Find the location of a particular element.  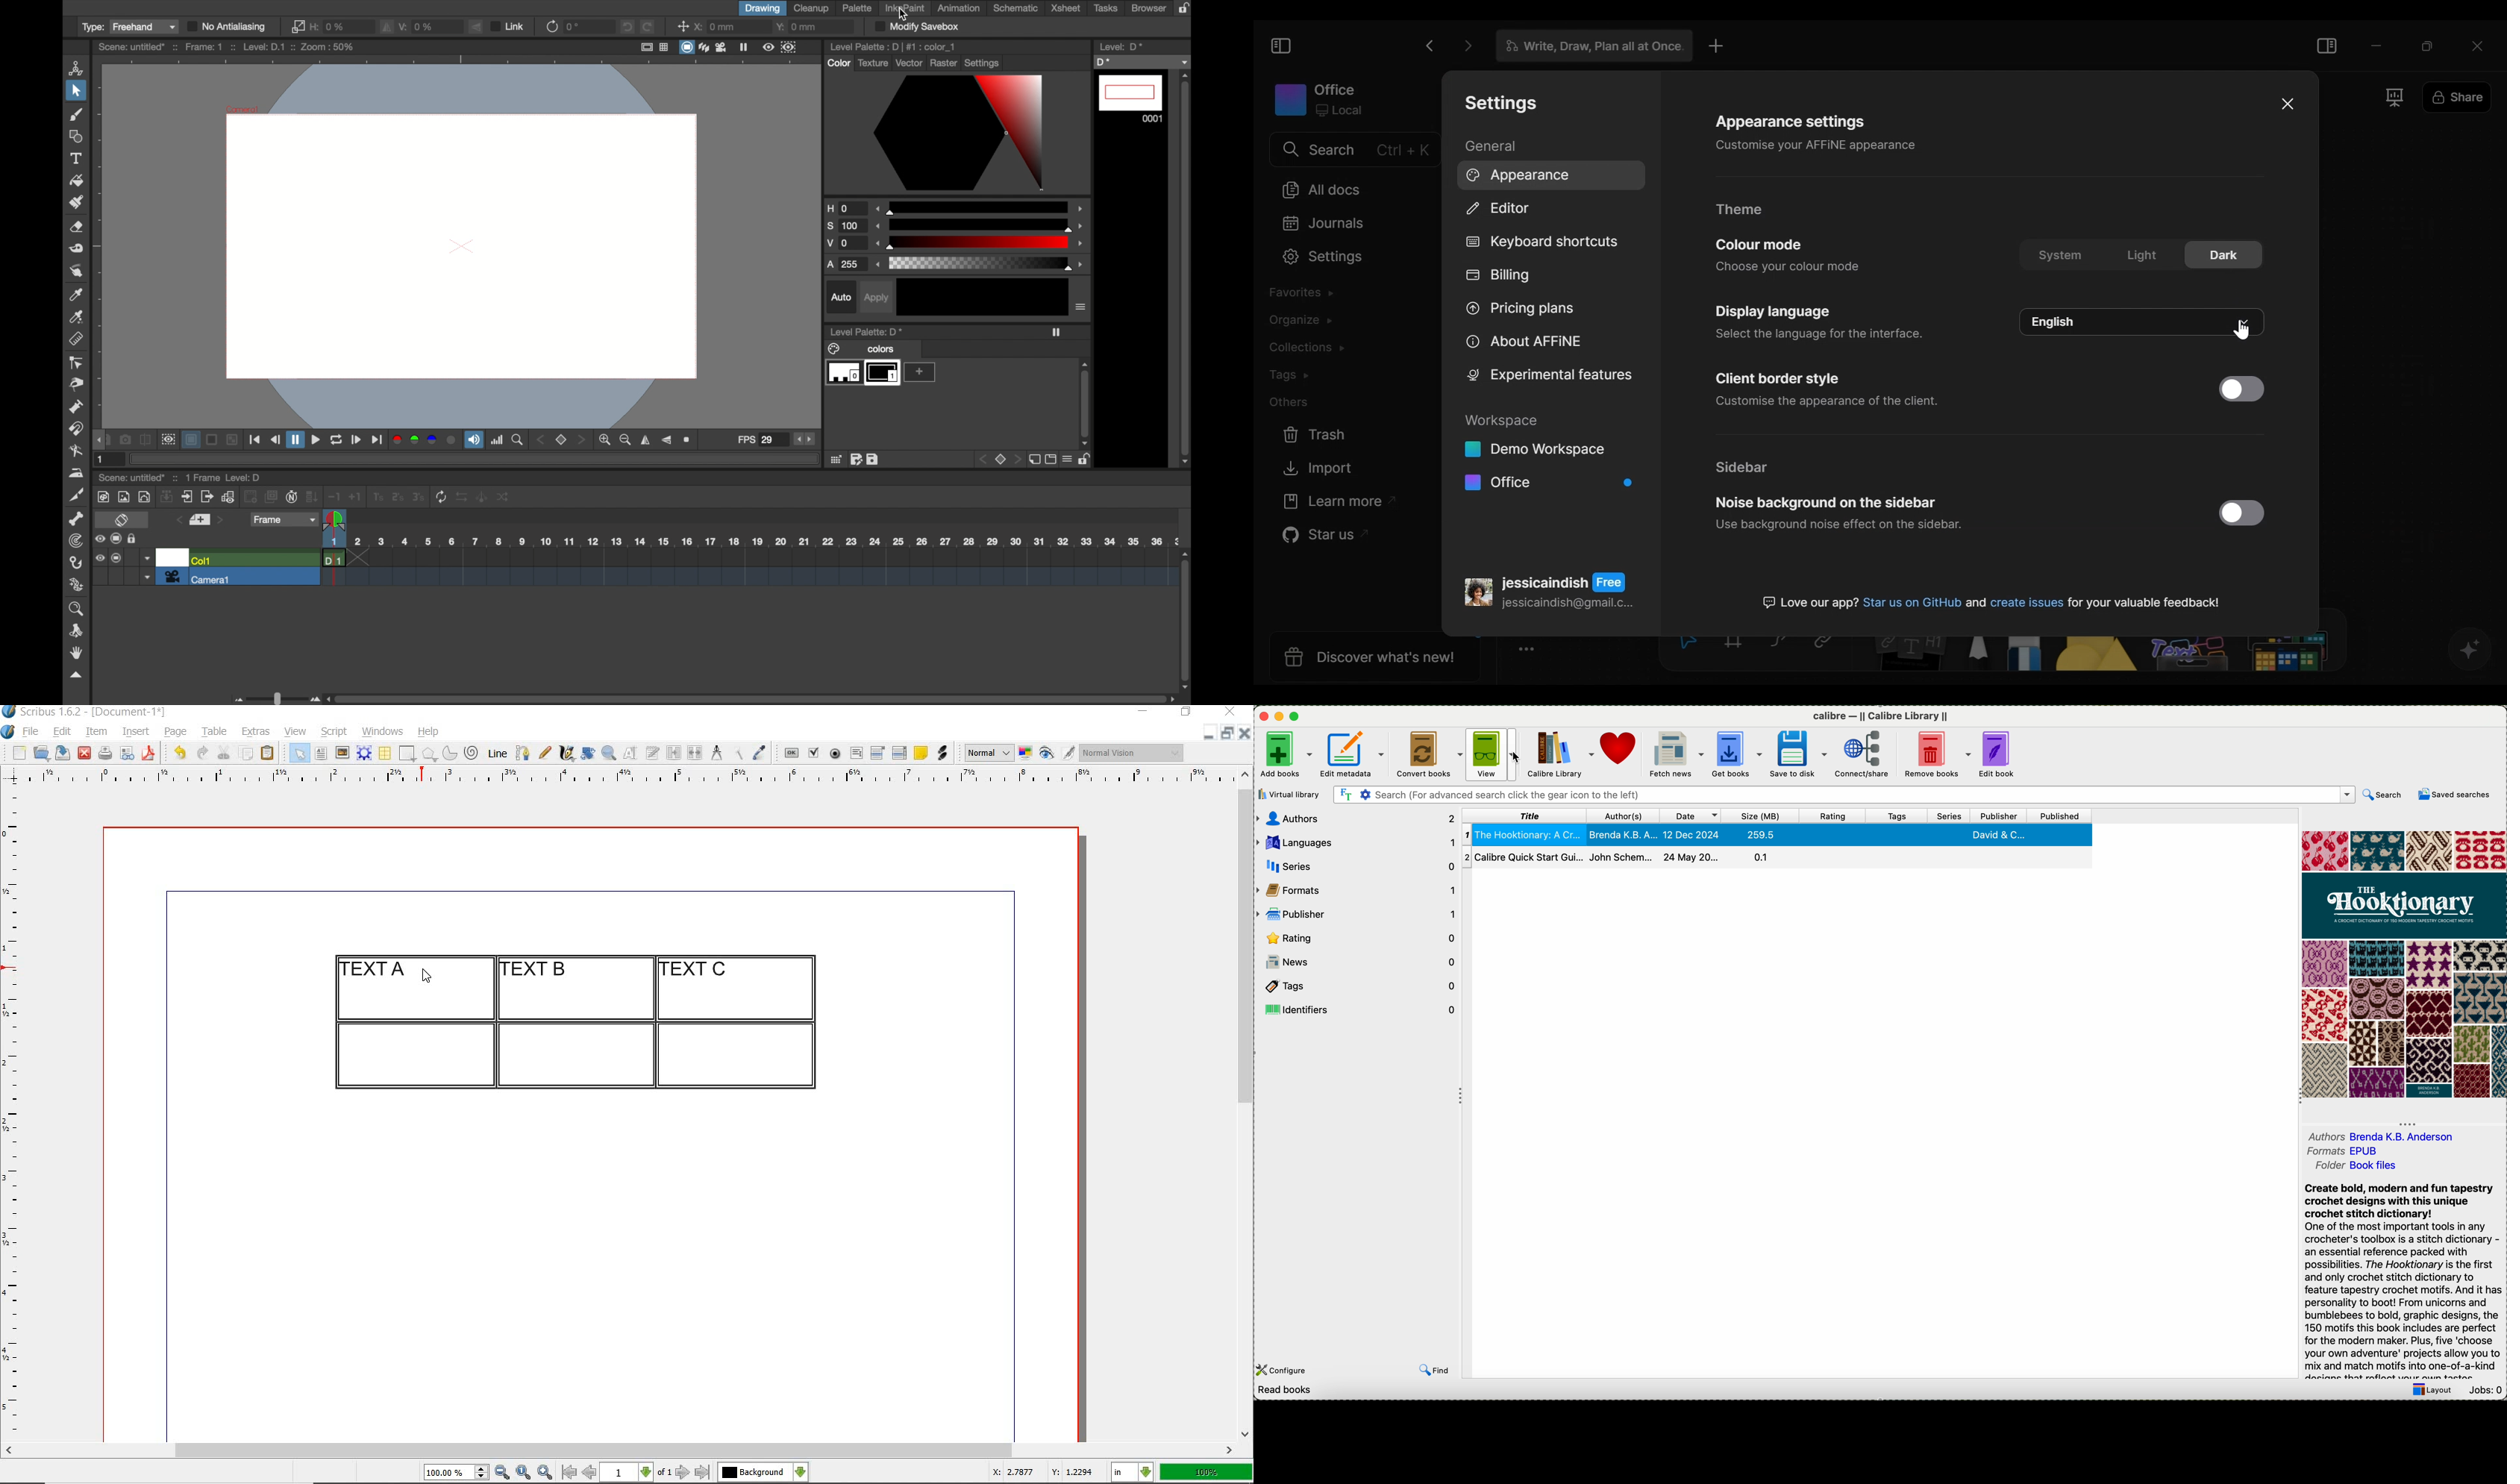

rating is located at coordinates (1359, 938).